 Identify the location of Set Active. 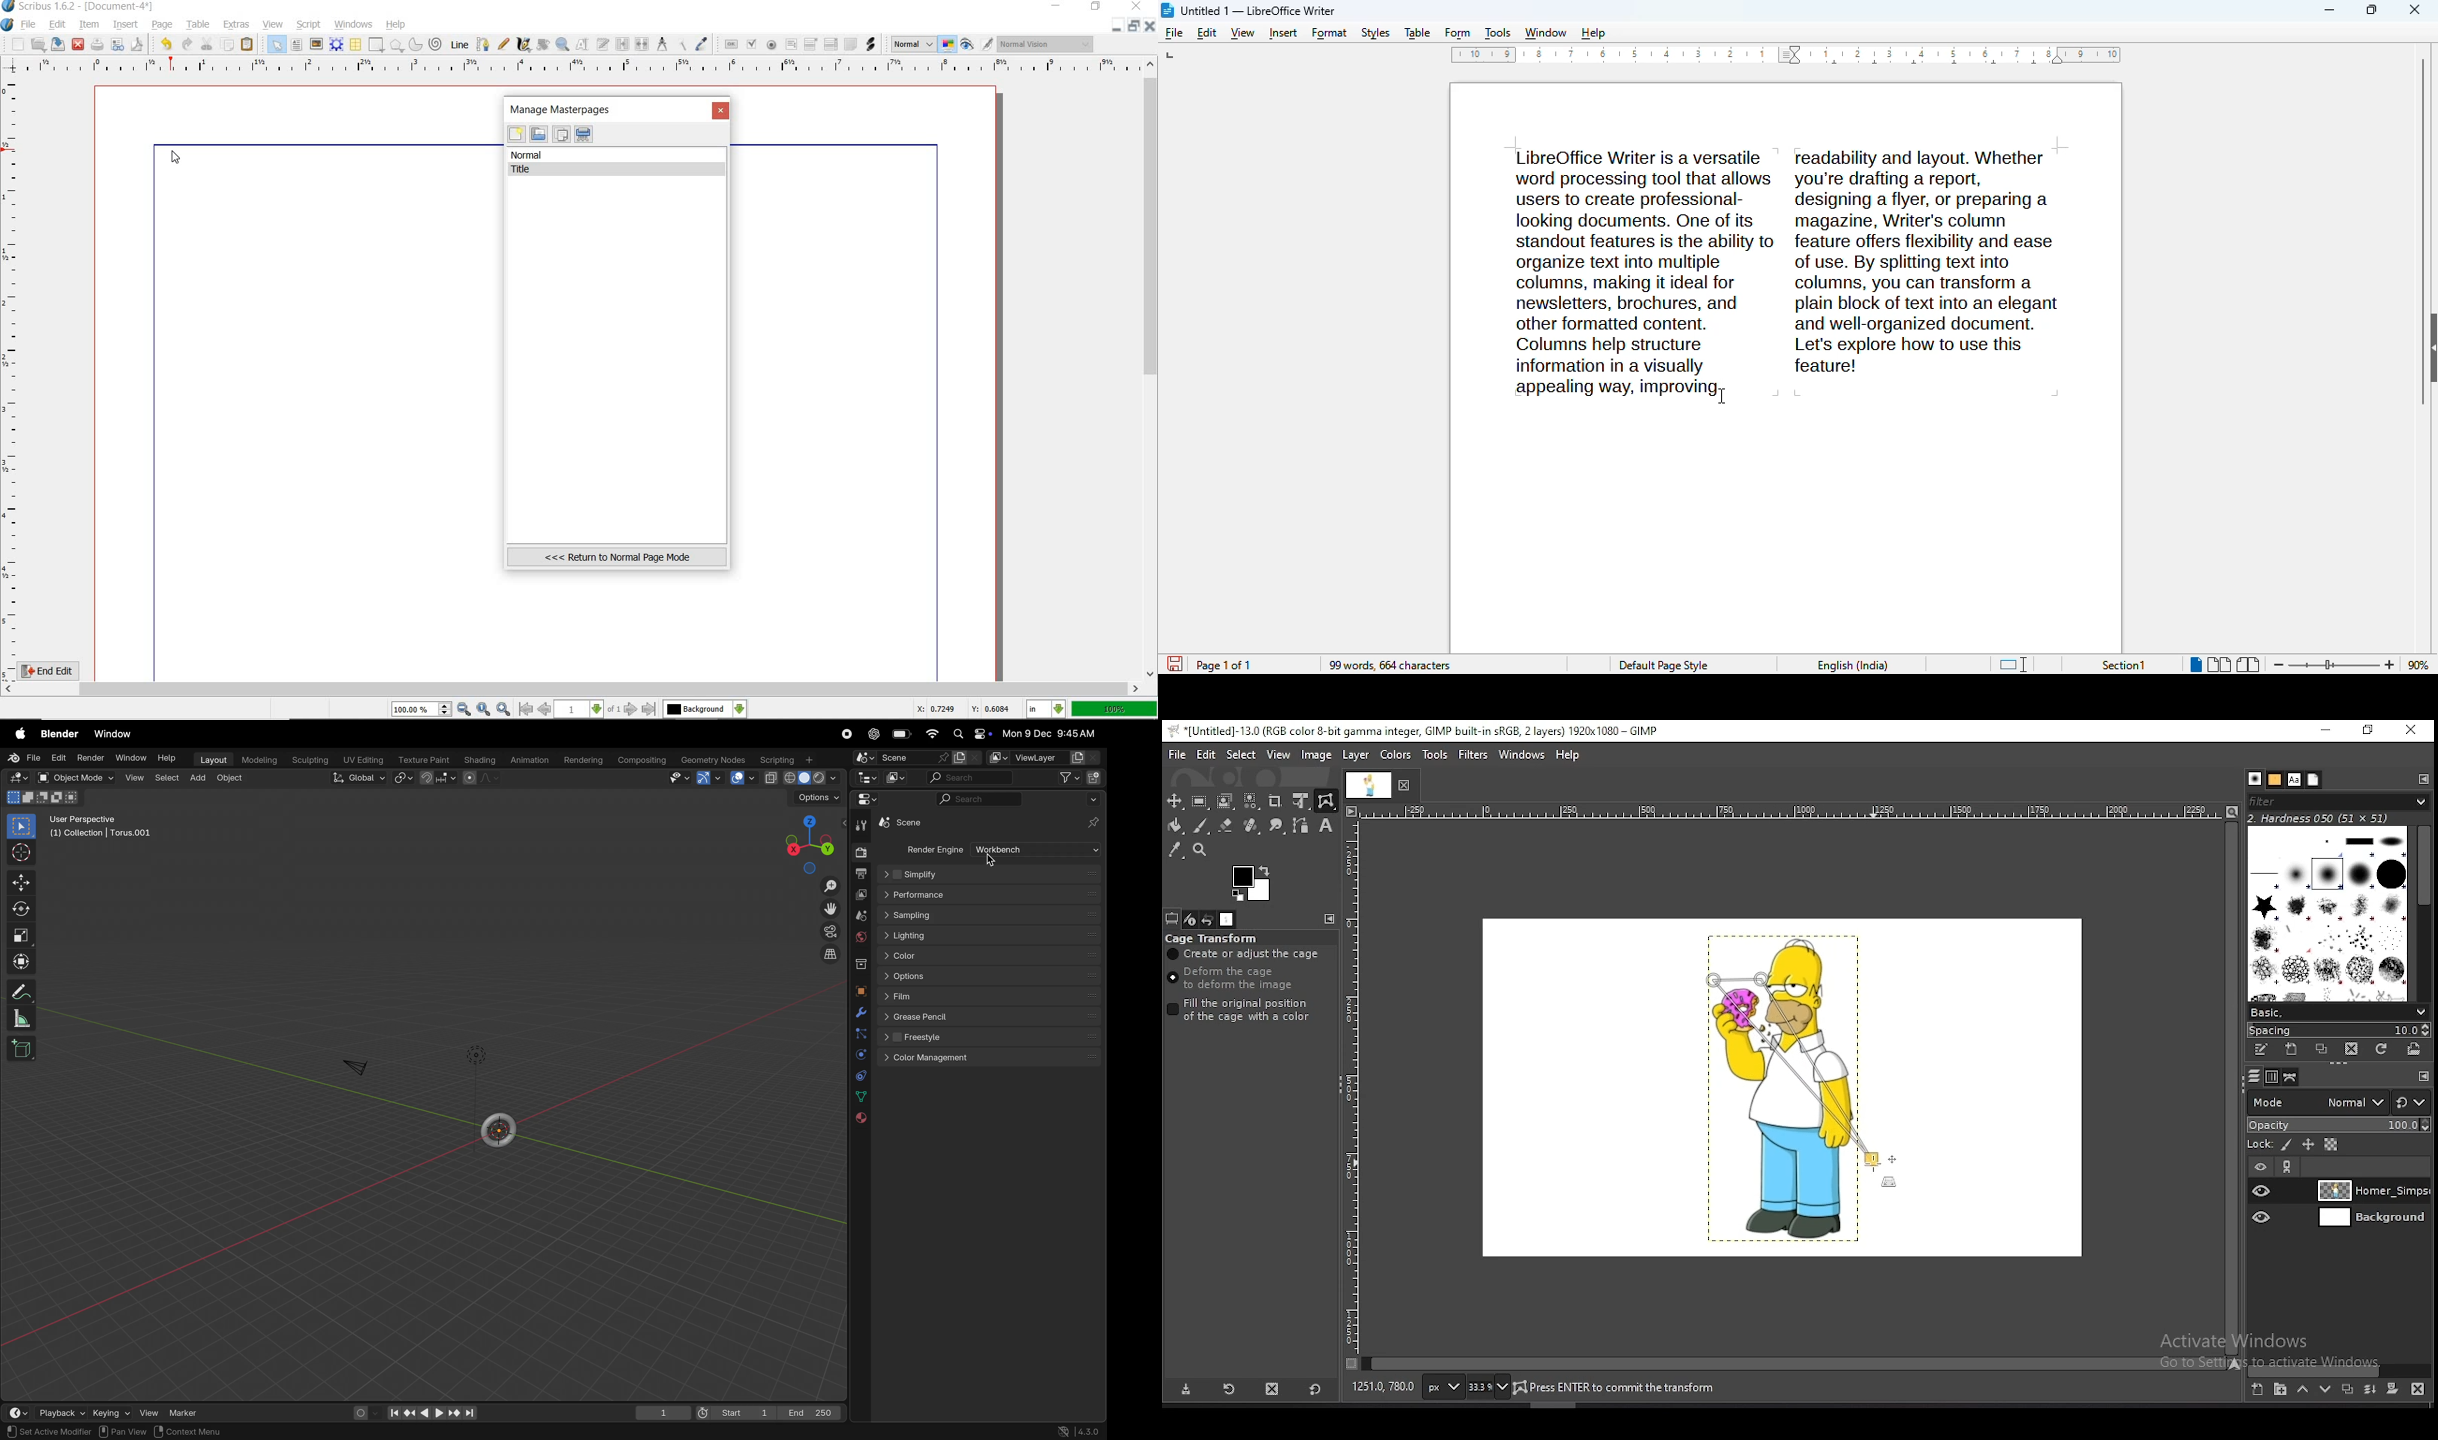
(28, 1432).